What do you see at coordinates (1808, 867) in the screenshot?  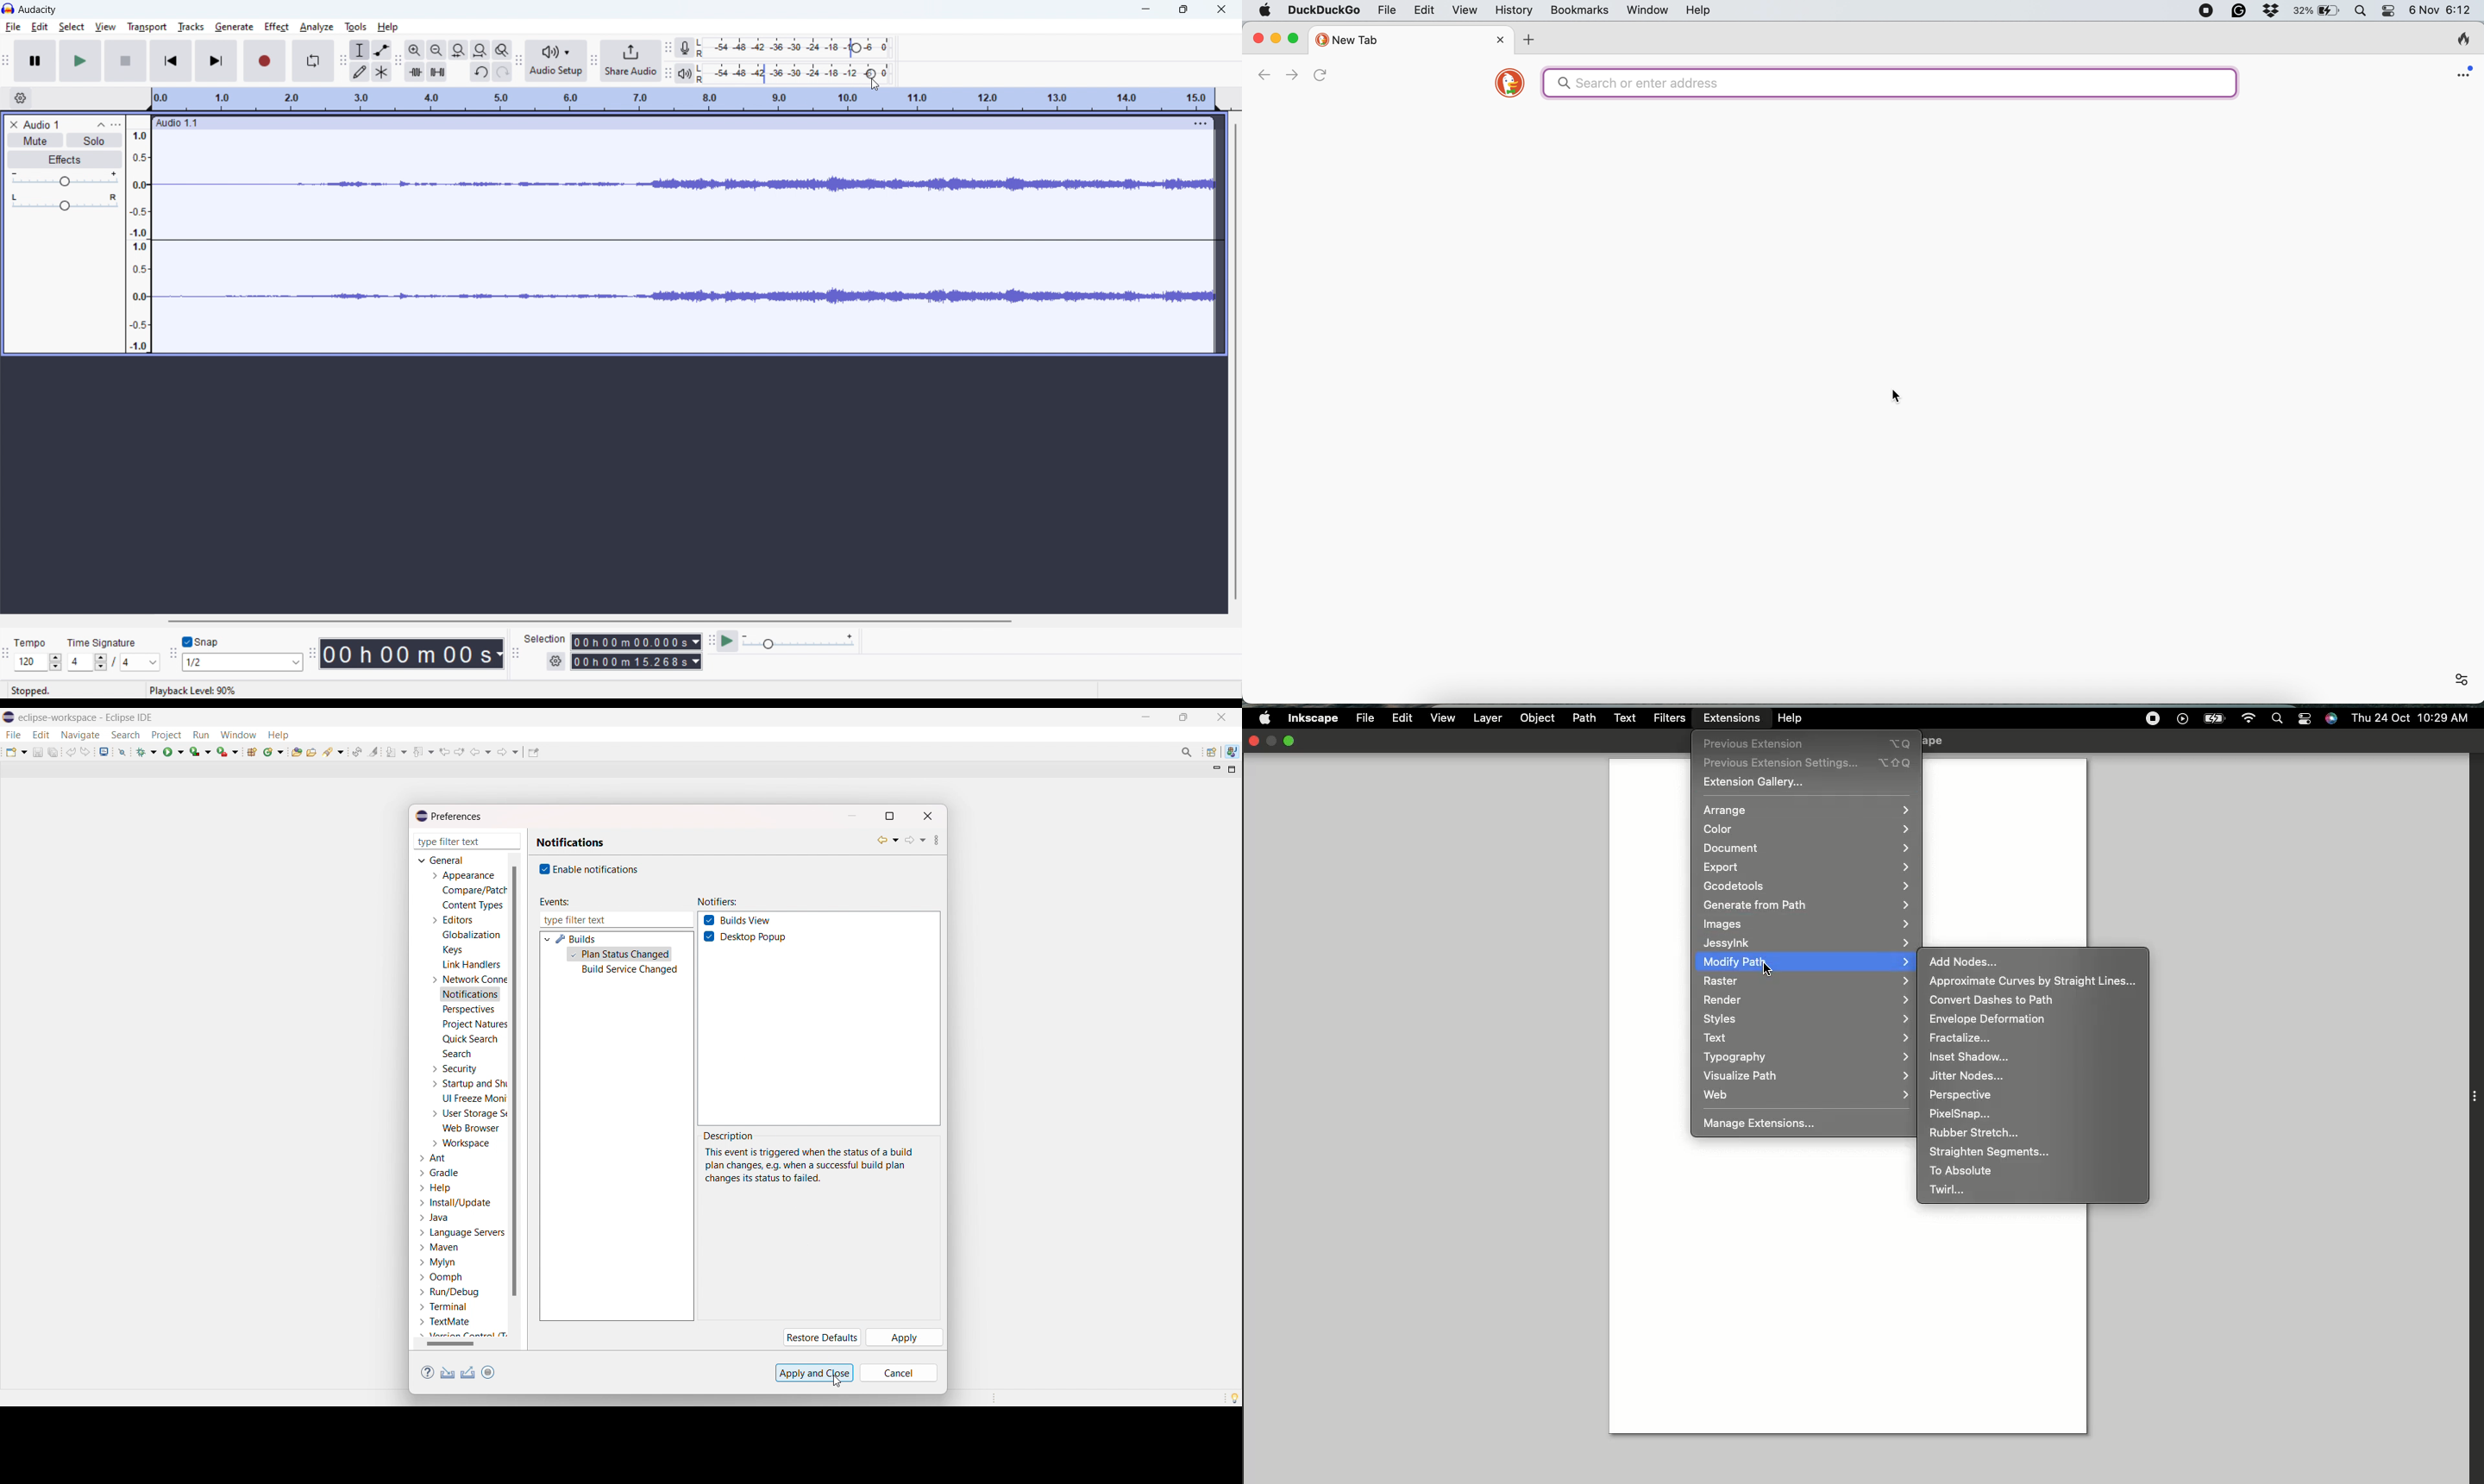 I see `Export` at bounding box center [1808, 867].